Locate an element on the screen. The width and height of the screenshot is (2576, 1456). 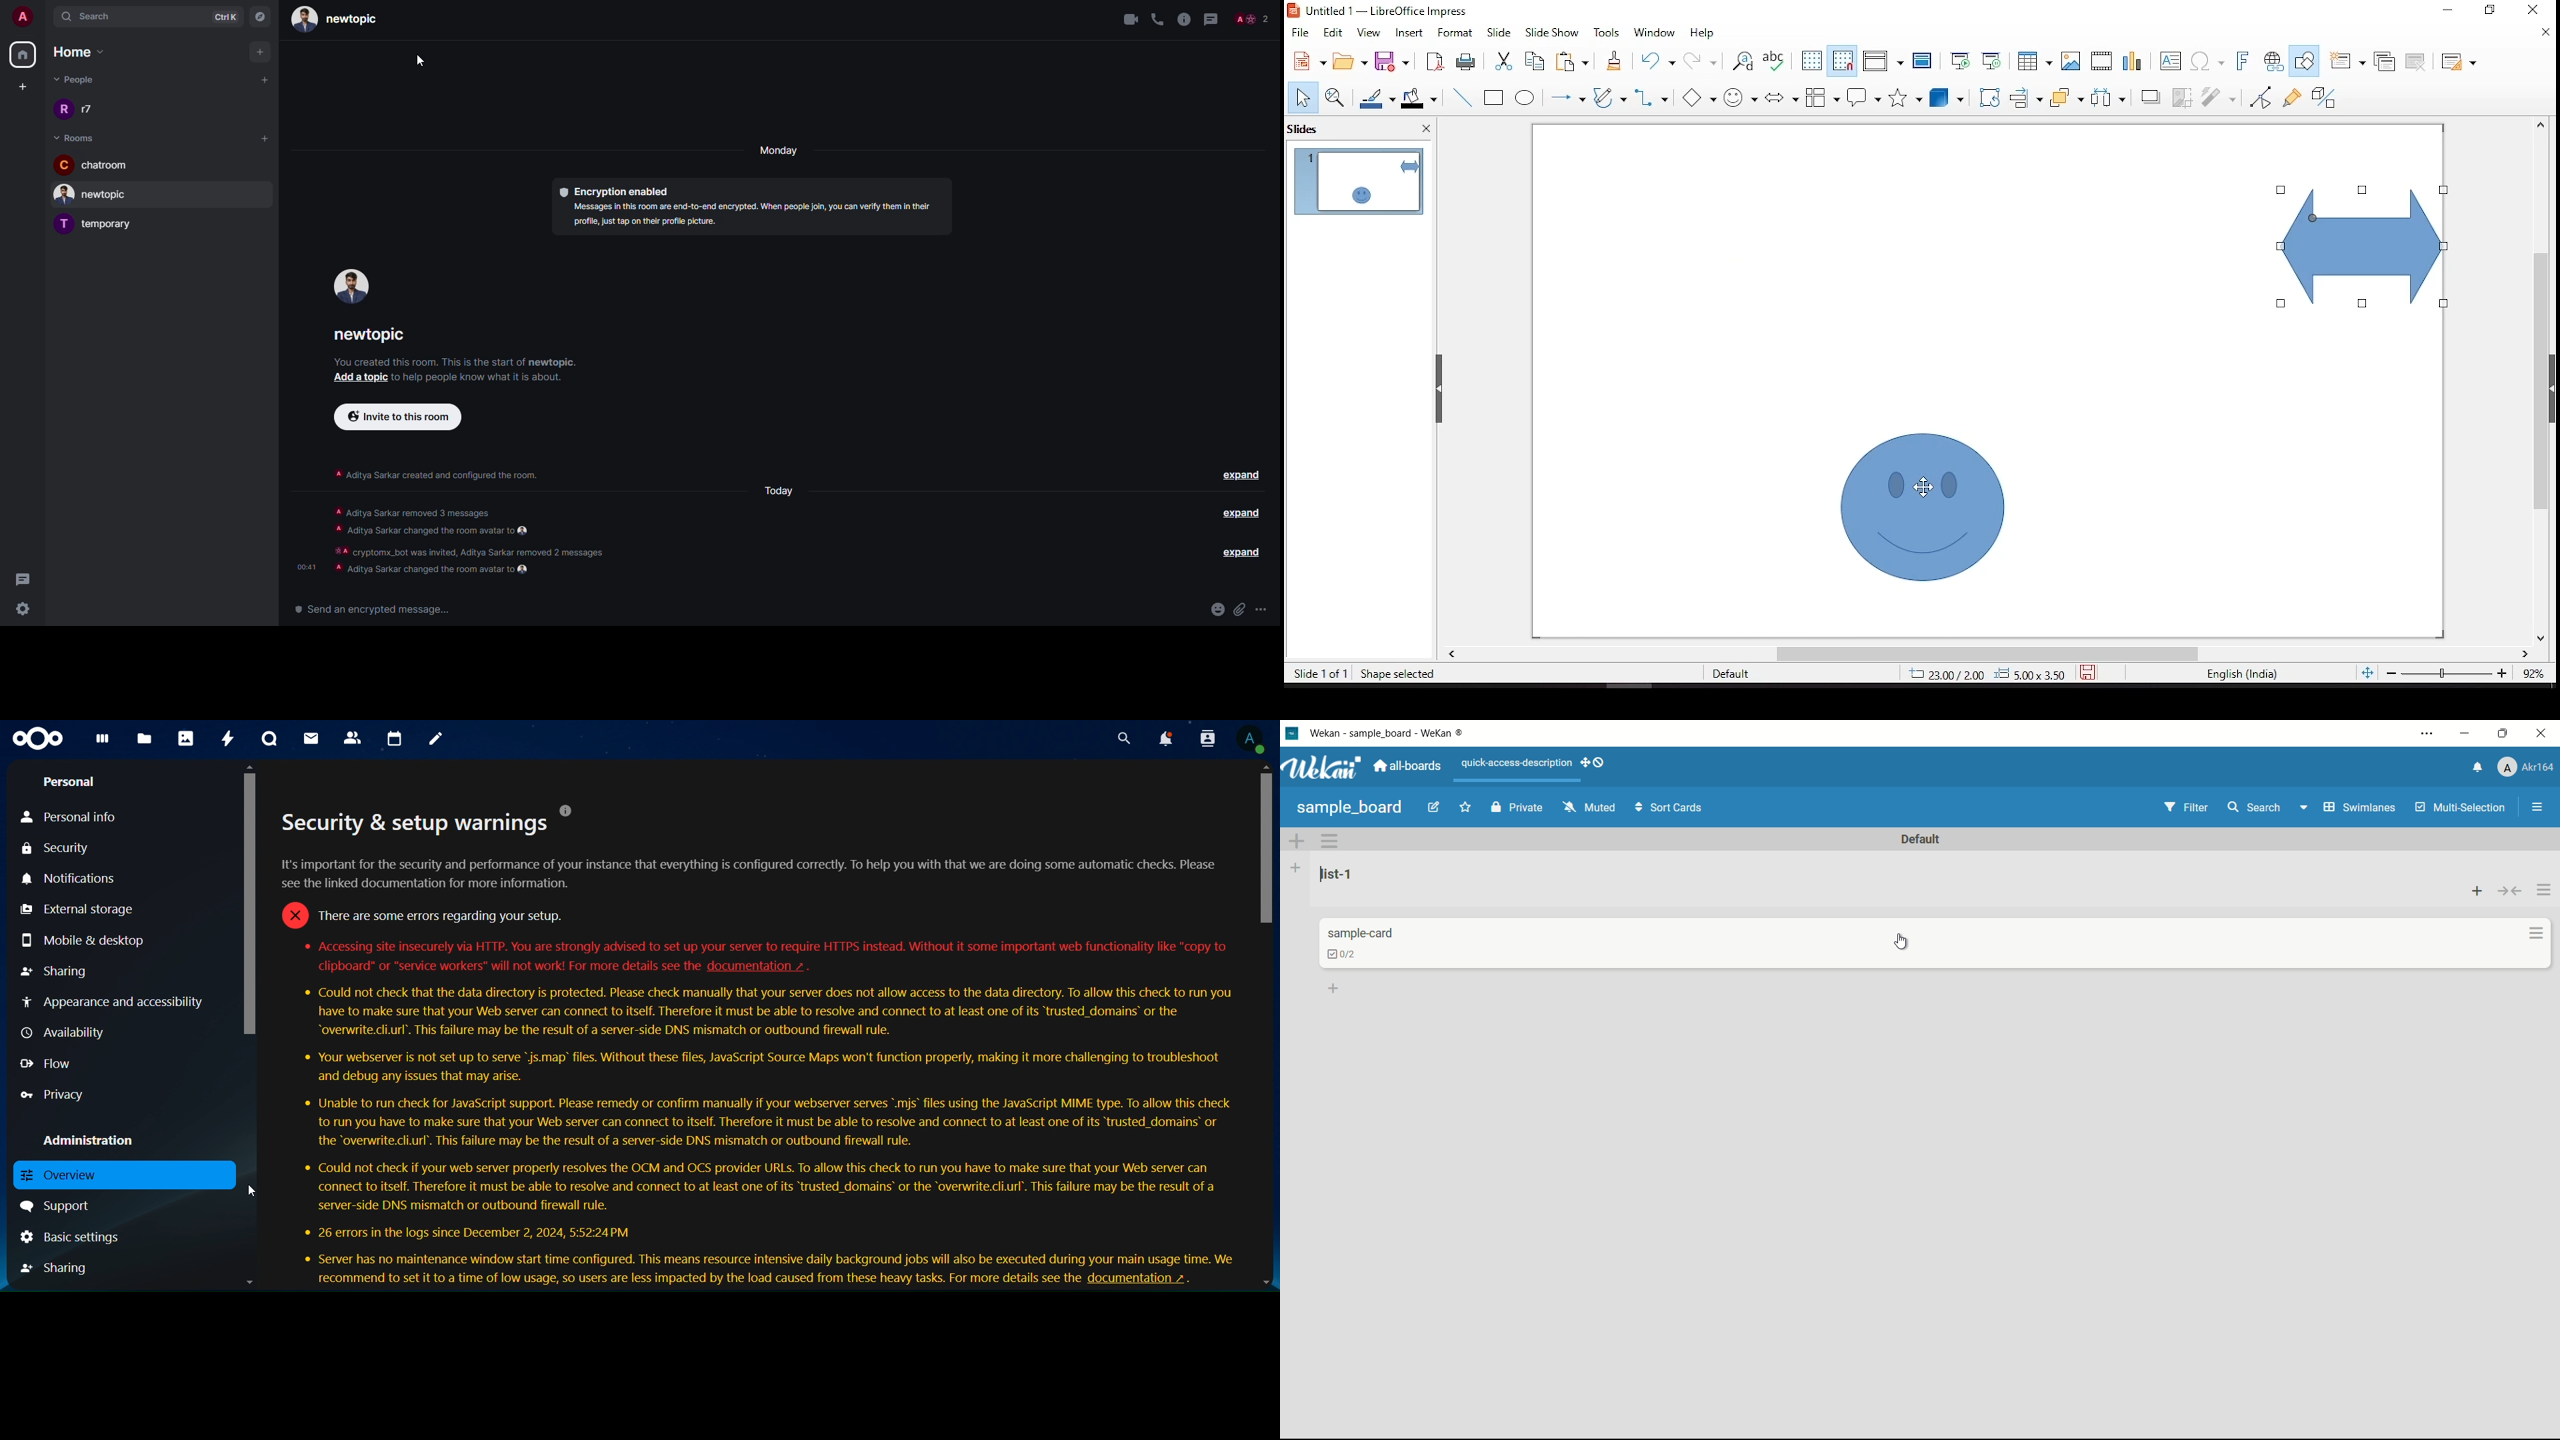
Monday is located at coordinates (782, 151).